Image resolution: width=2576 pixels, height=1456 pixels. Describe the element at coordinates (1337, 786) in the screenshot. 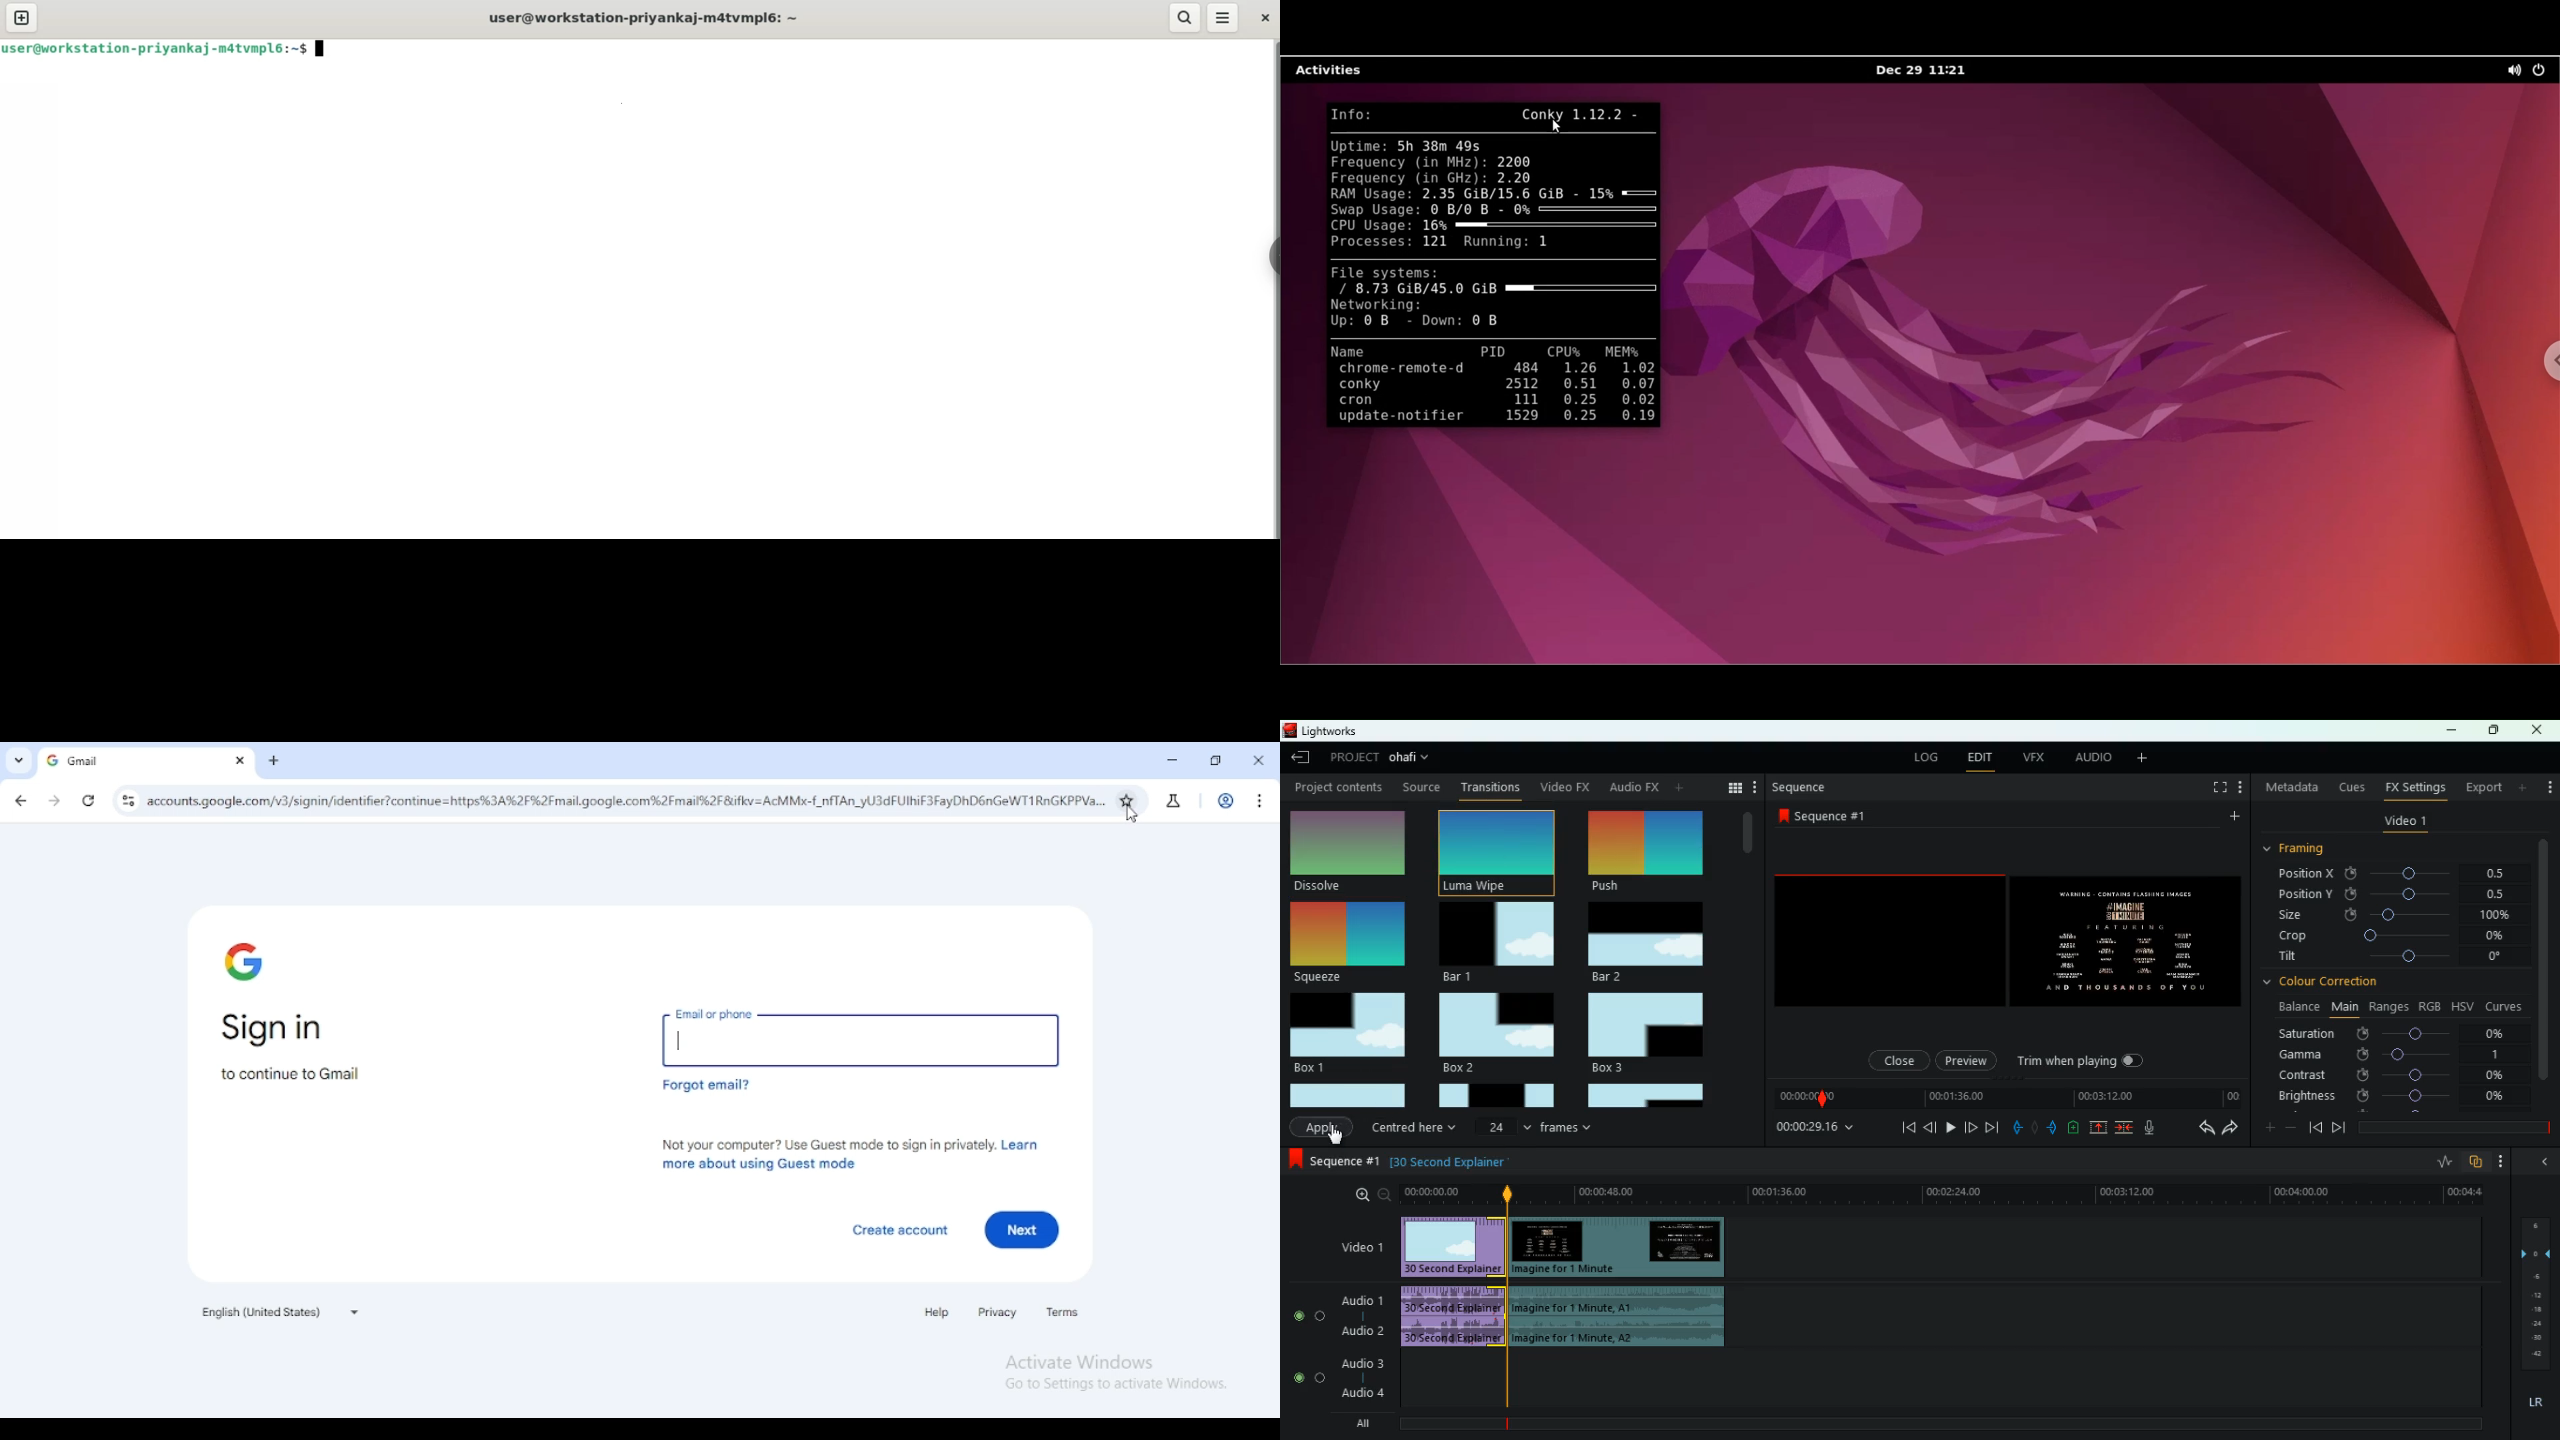

I see `Project content` at that location.